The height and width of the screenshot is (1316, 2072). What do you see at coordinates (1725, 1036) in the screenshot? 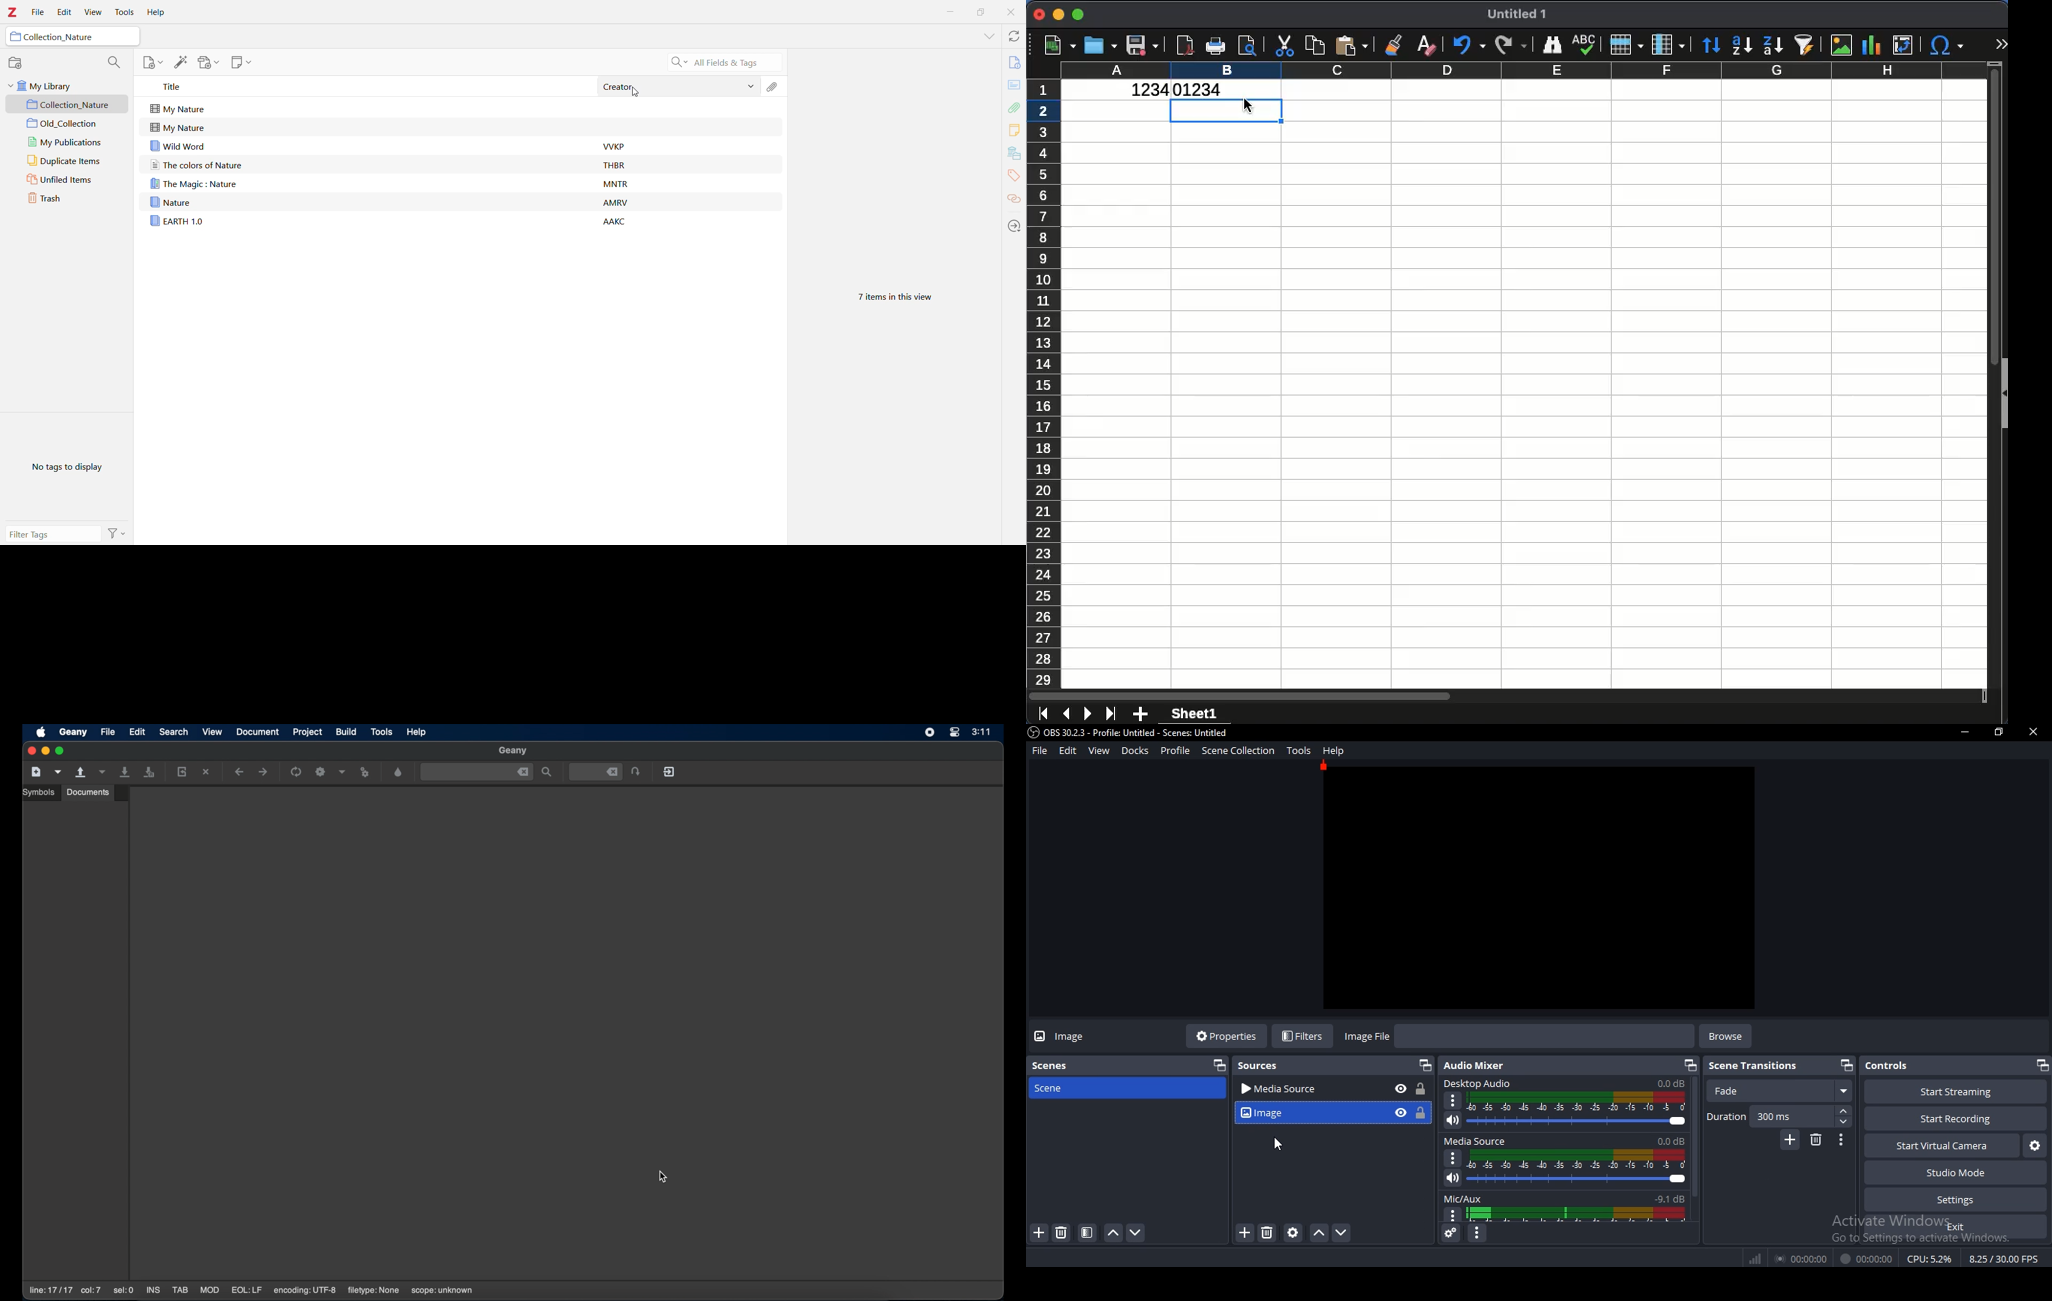
I see `browse` at bounding box center [1725, 1036].